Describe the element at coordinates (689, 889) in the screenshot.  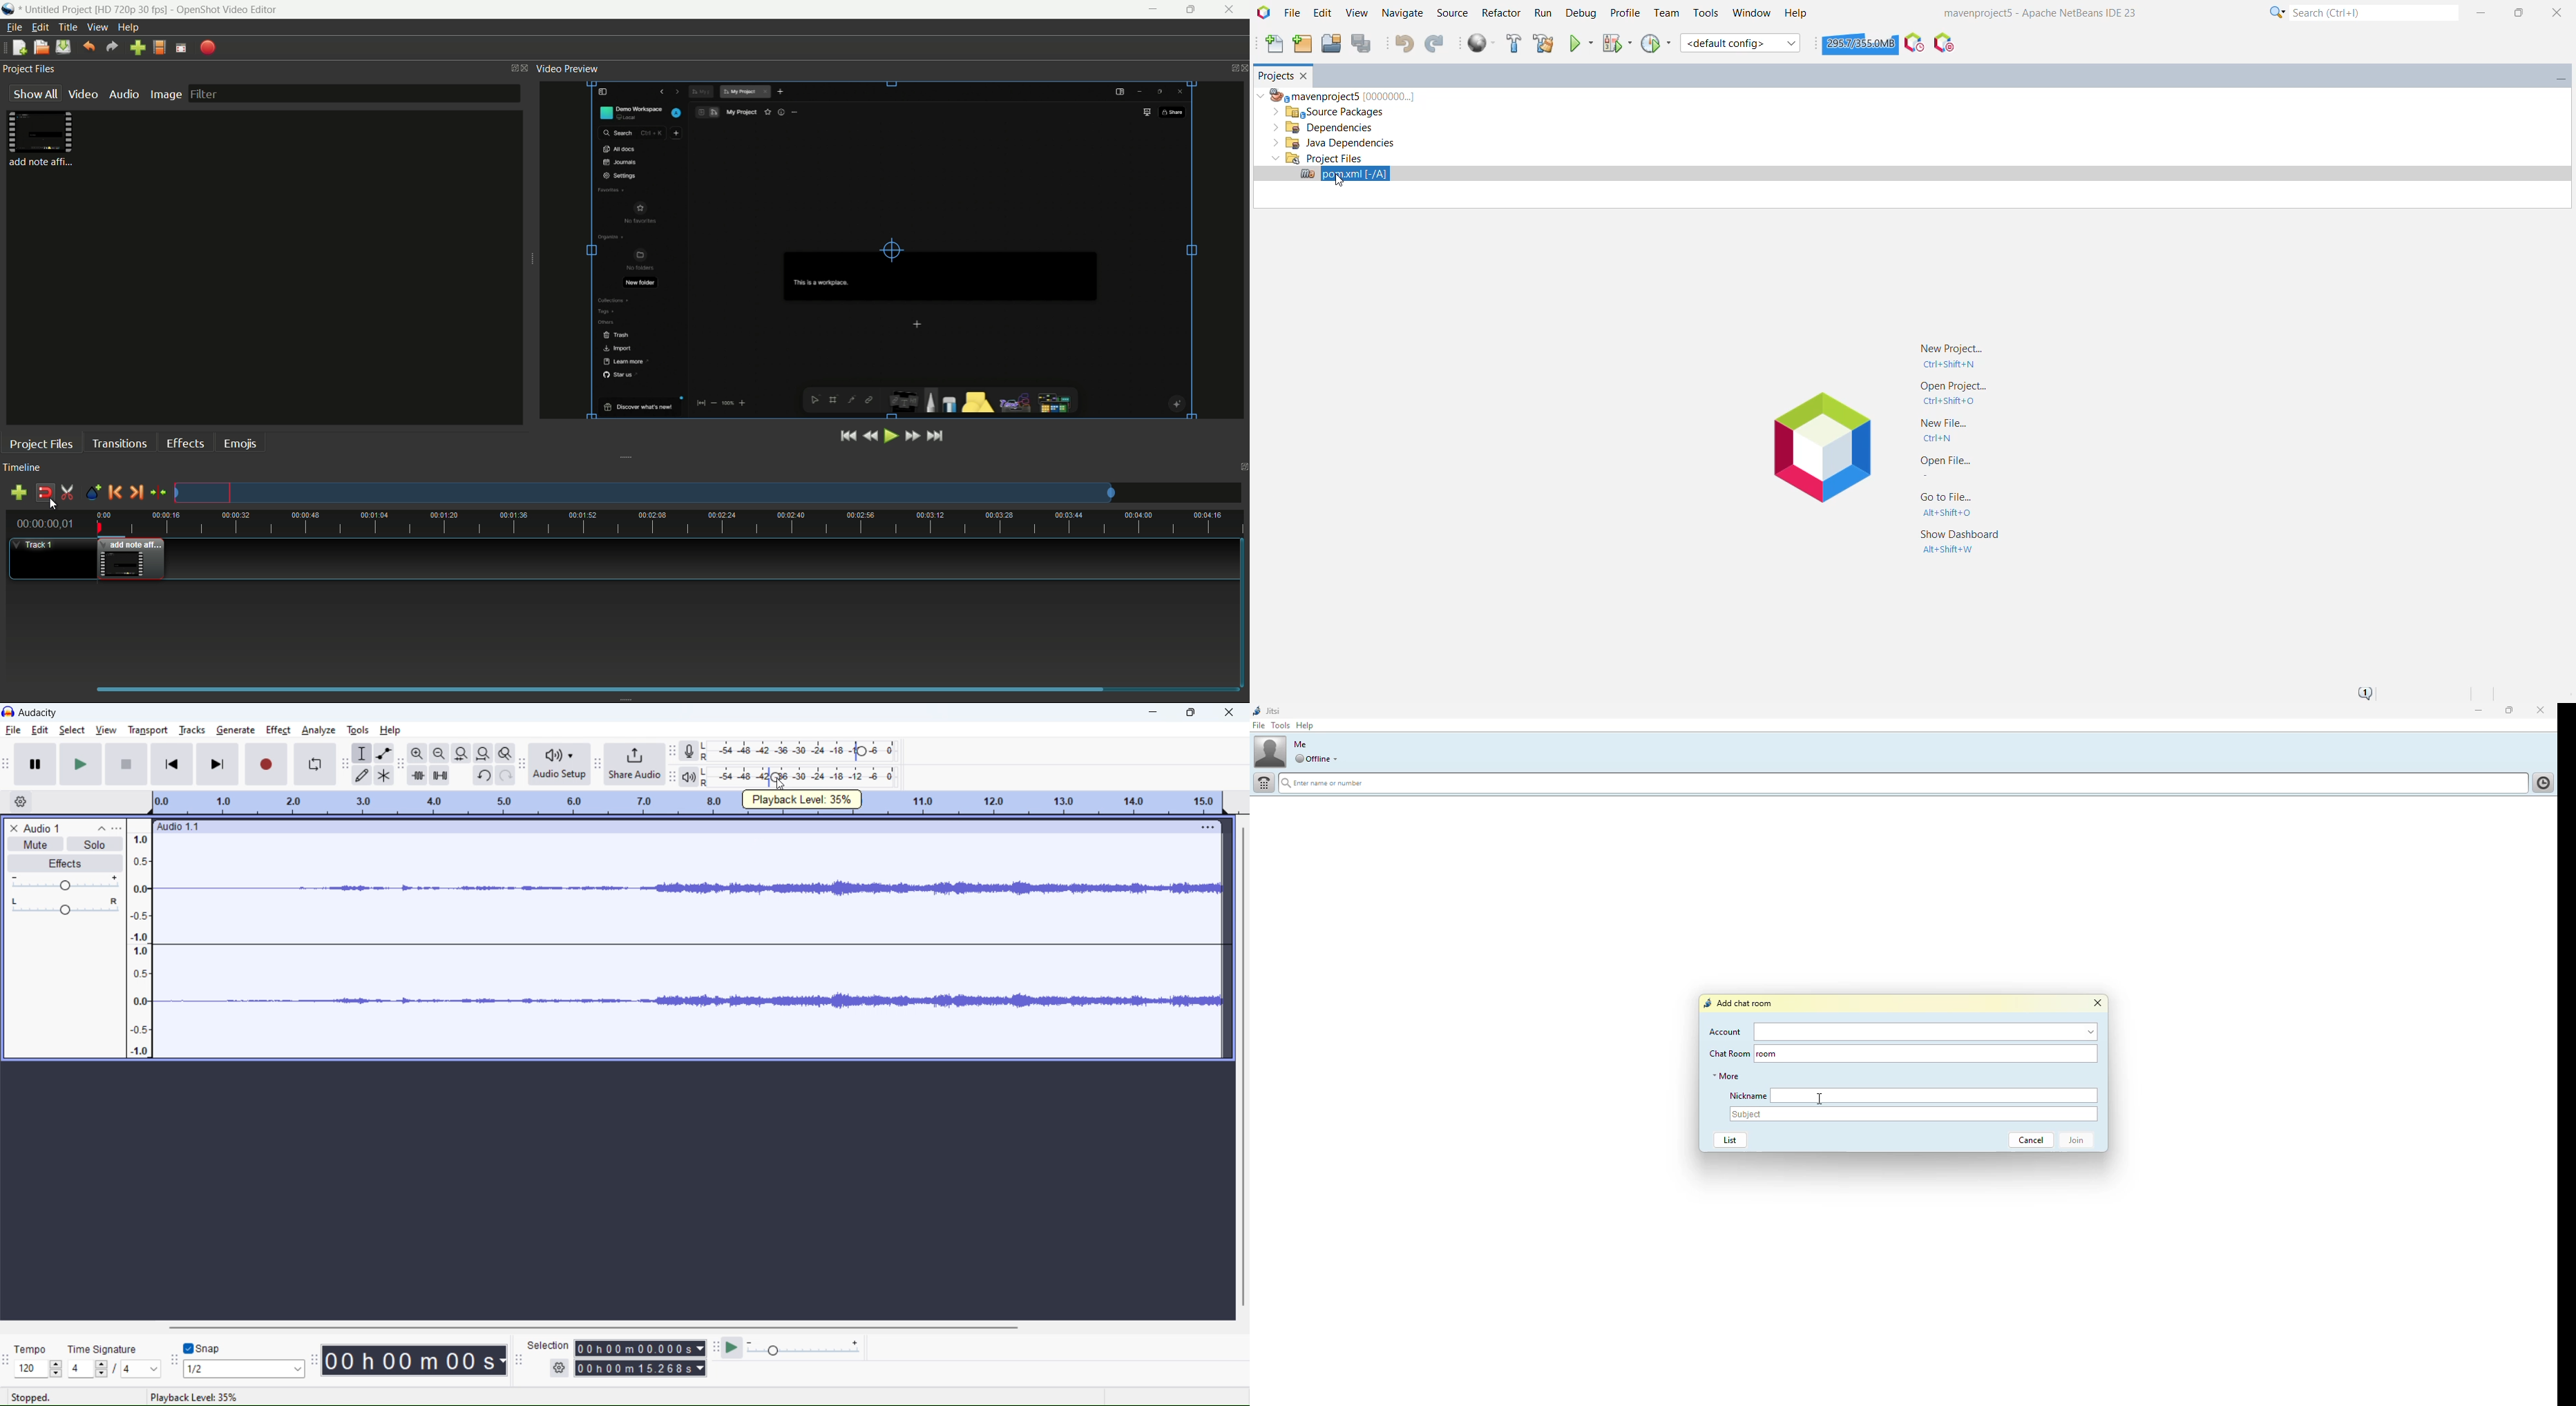
I see `waveform` at that location.